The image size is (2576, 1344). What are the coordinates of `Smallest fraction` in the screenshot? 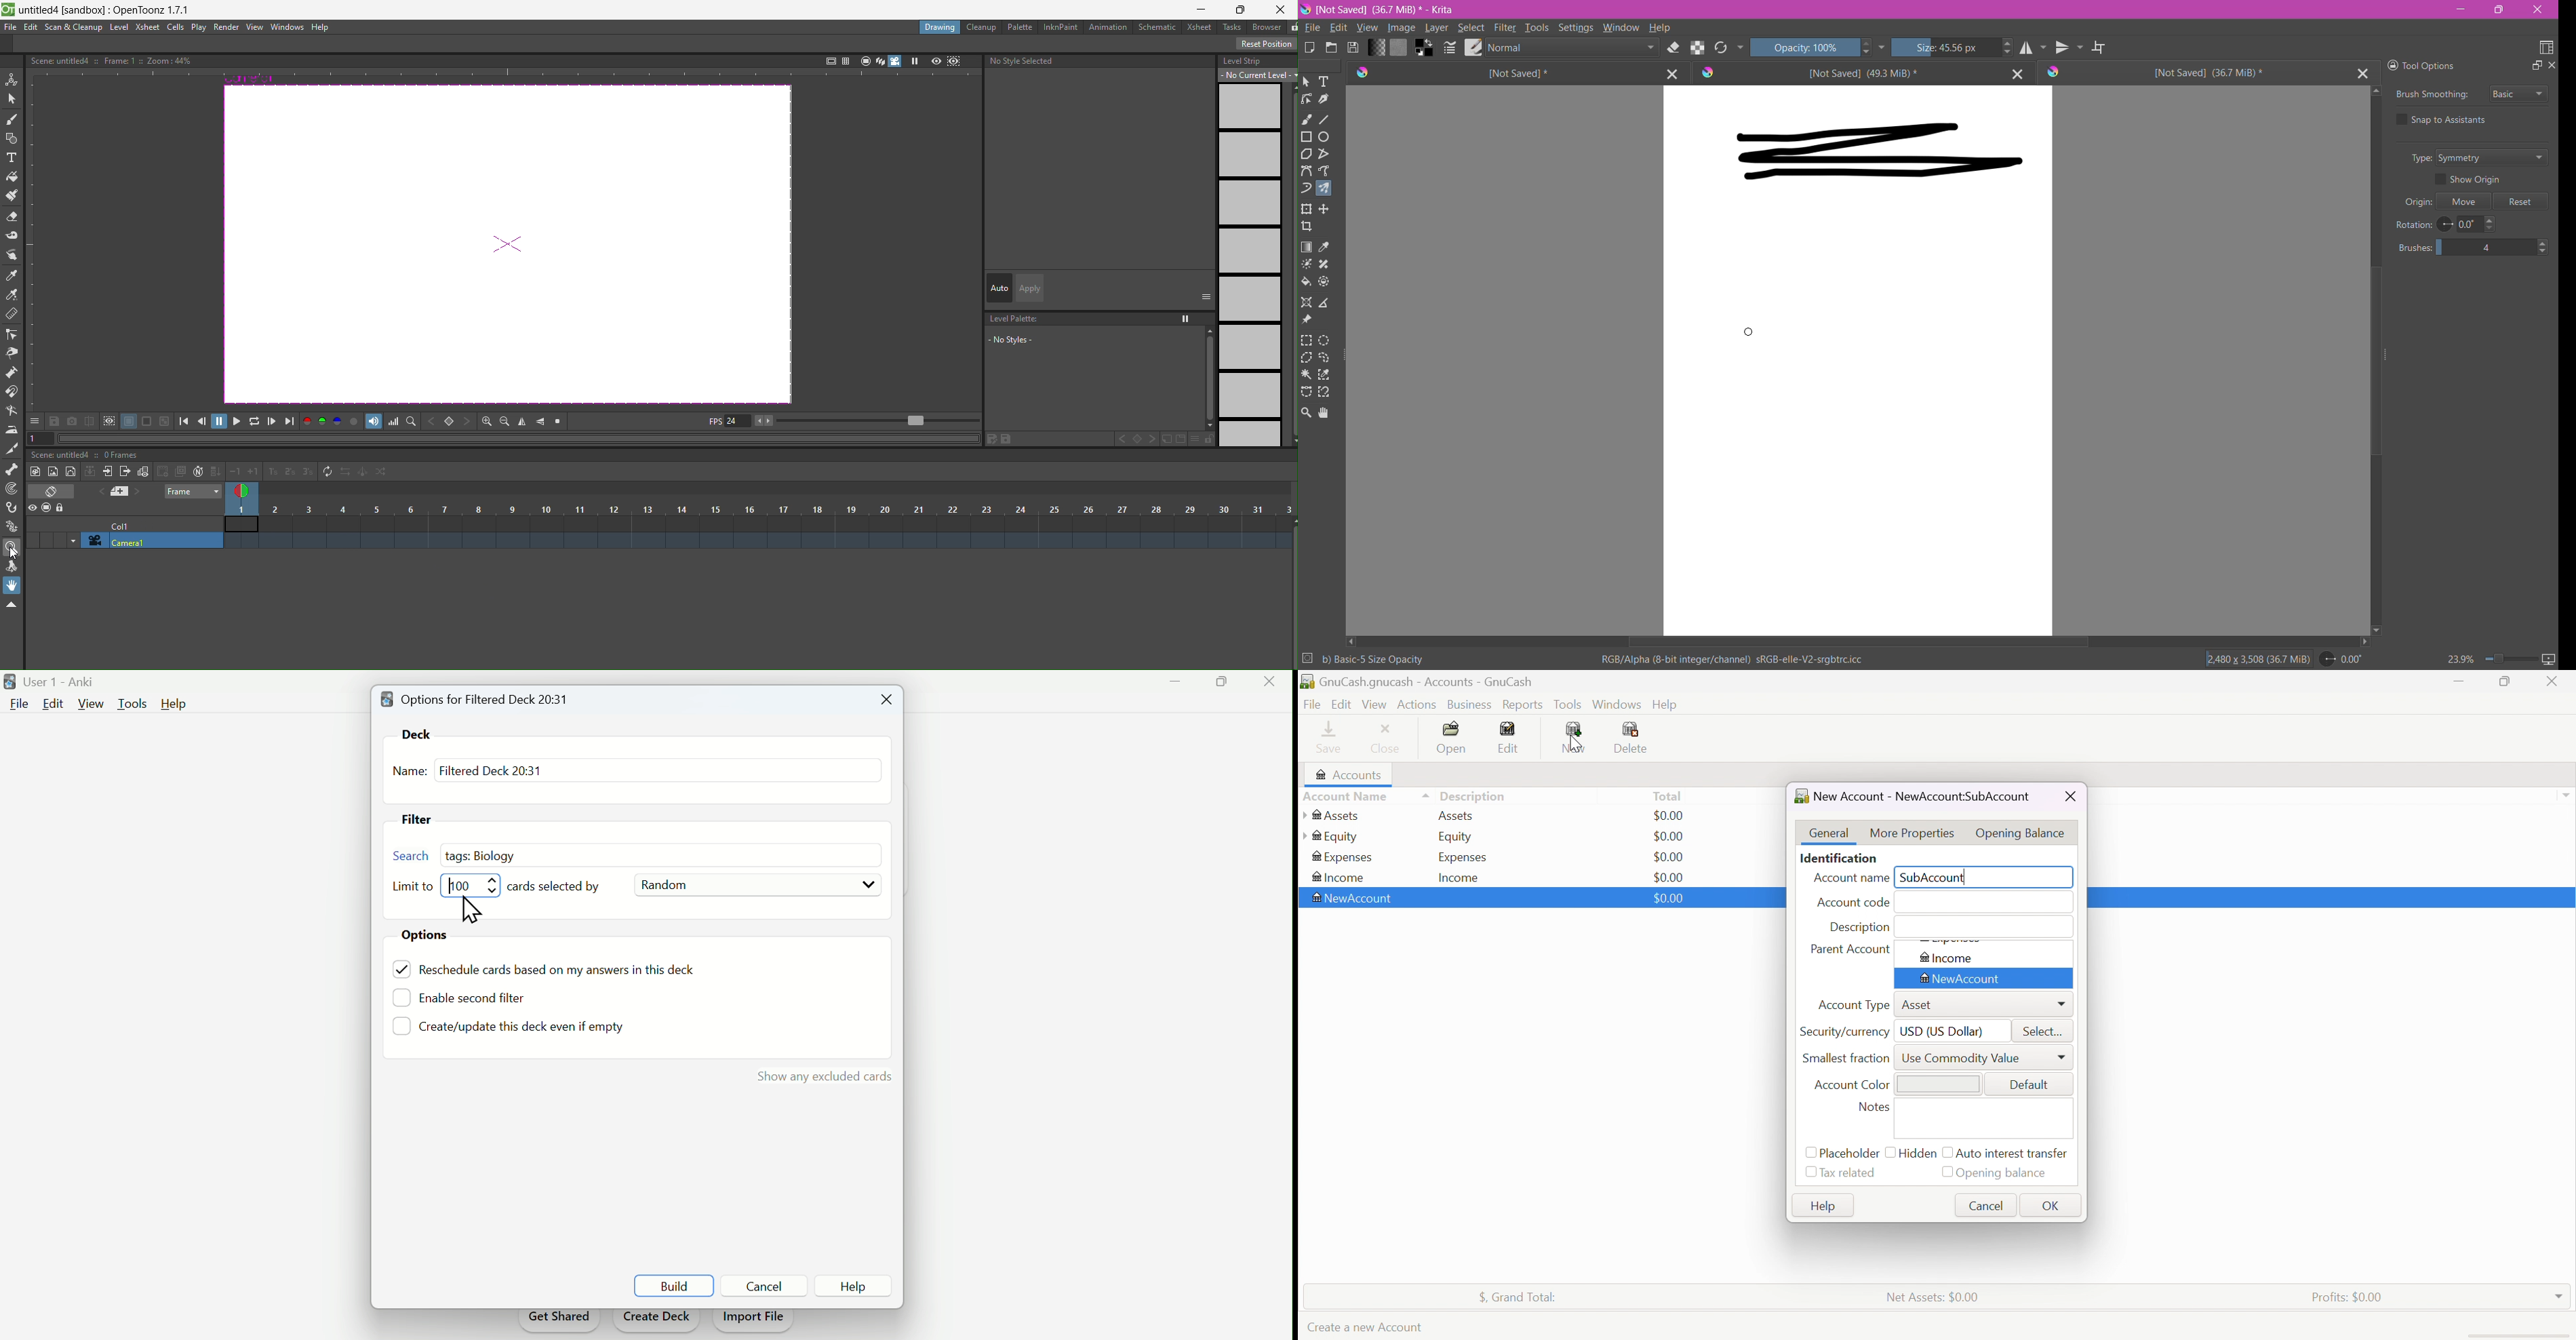 It's located at (1847, 1059).